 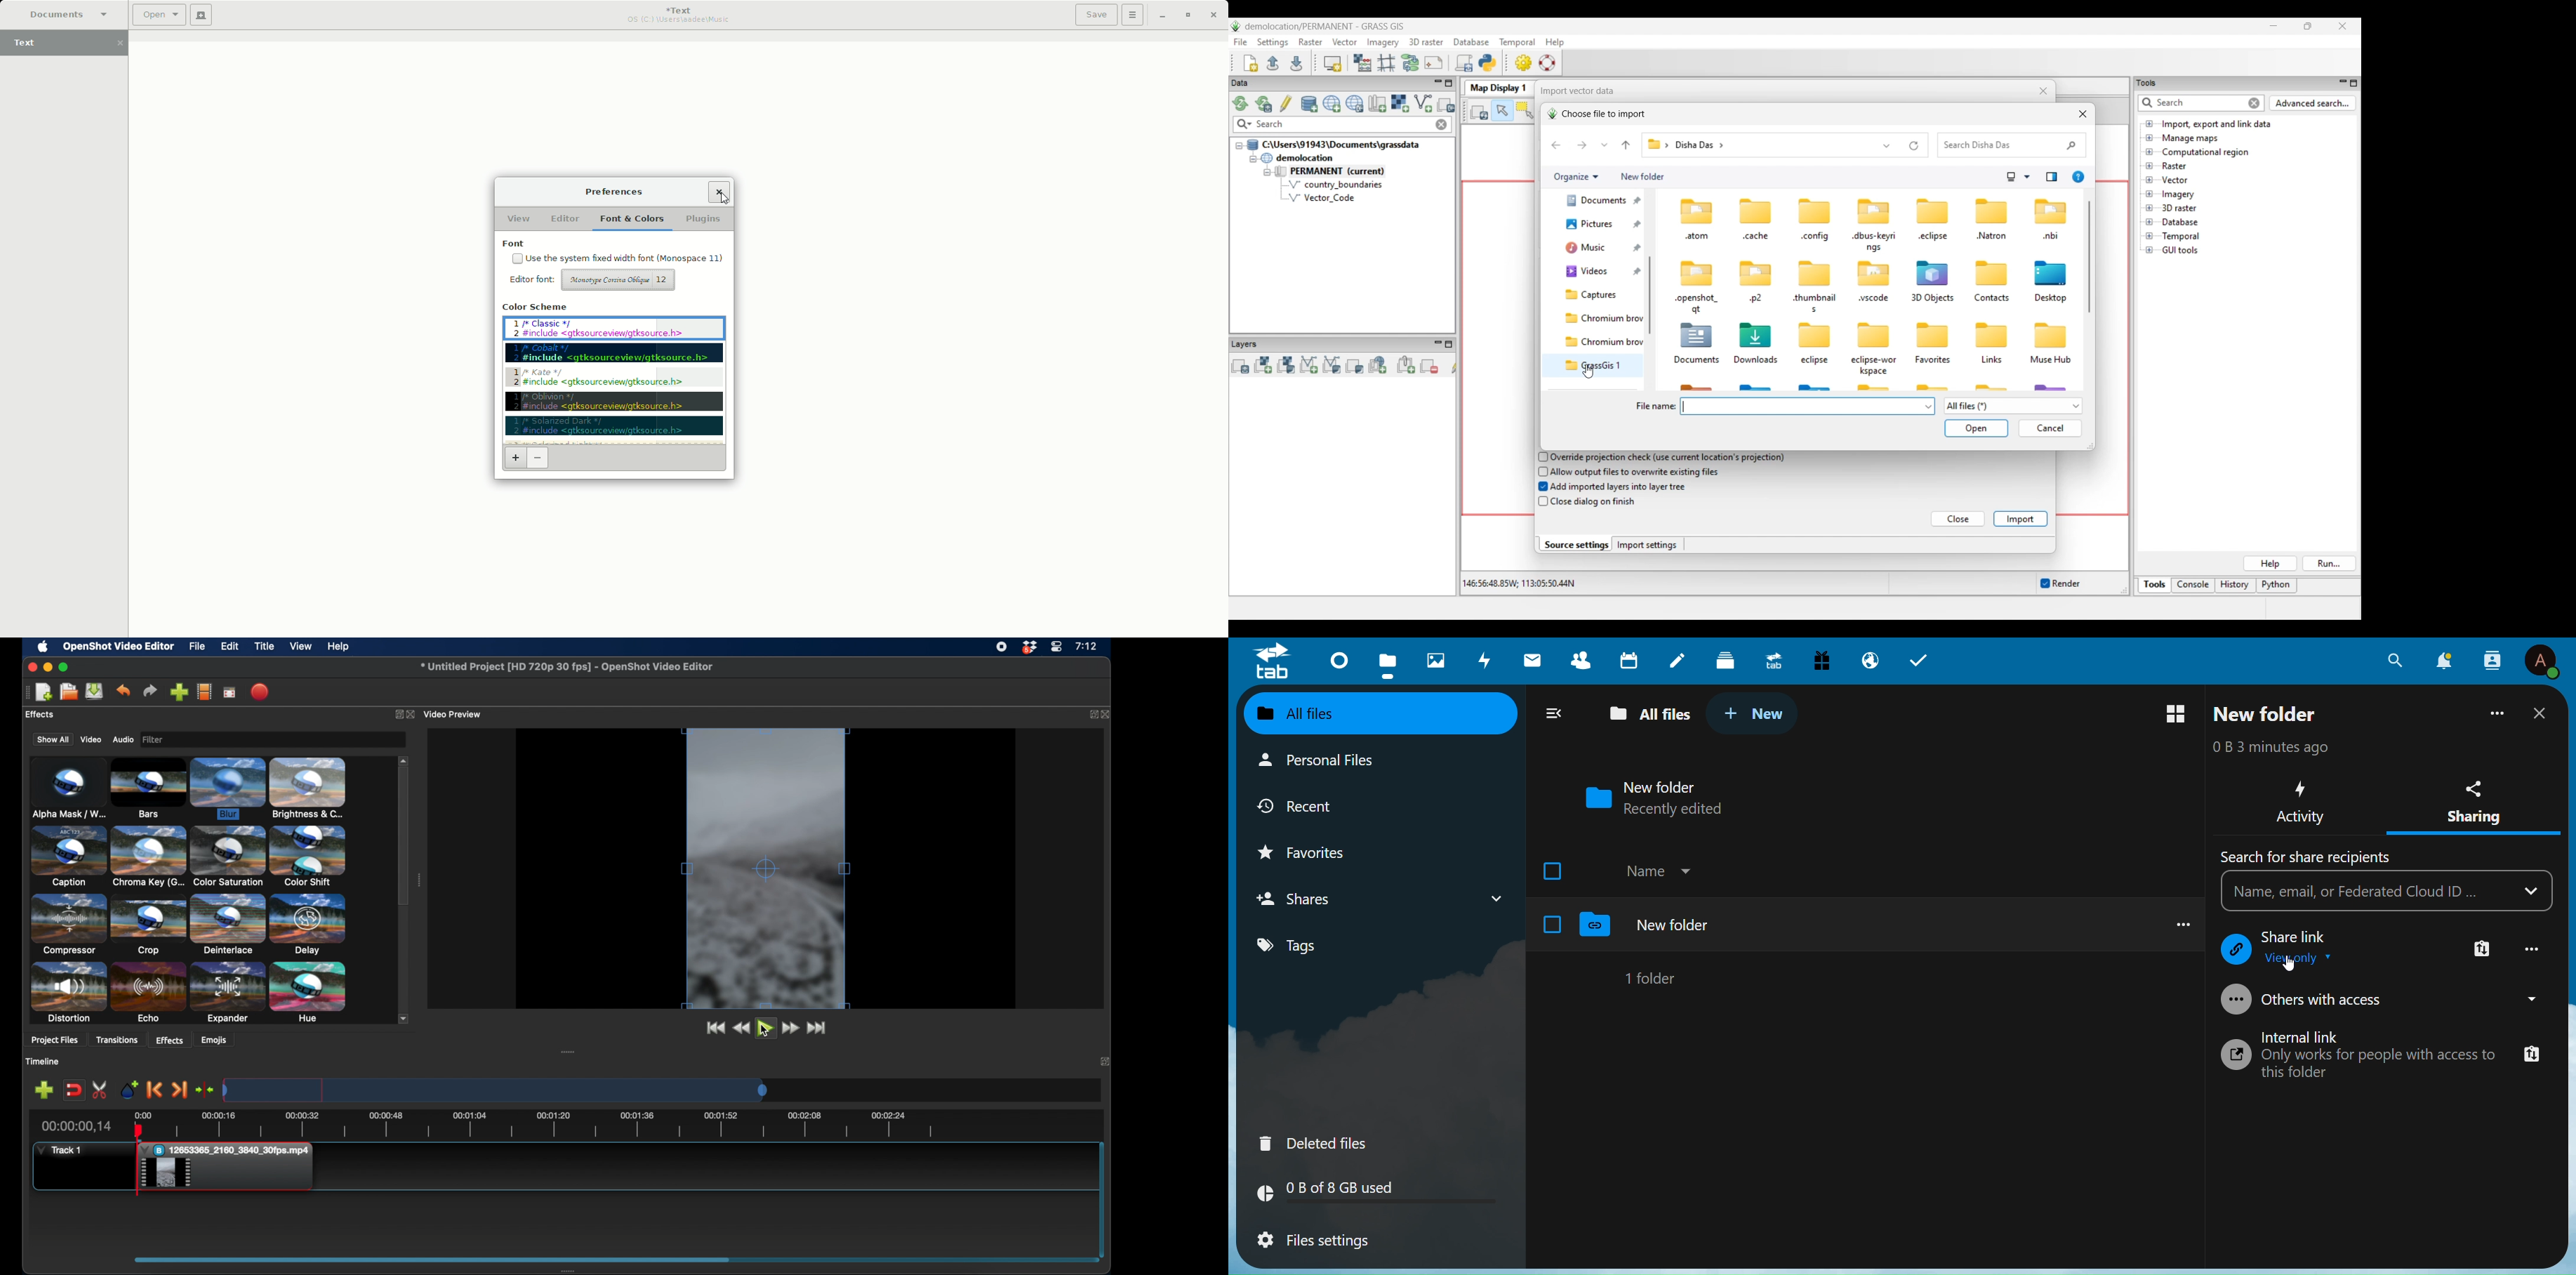 What do you see at coordinates (1555, 869) in the screenshot?
I see `Check box` at bounding box center [1555, 869].